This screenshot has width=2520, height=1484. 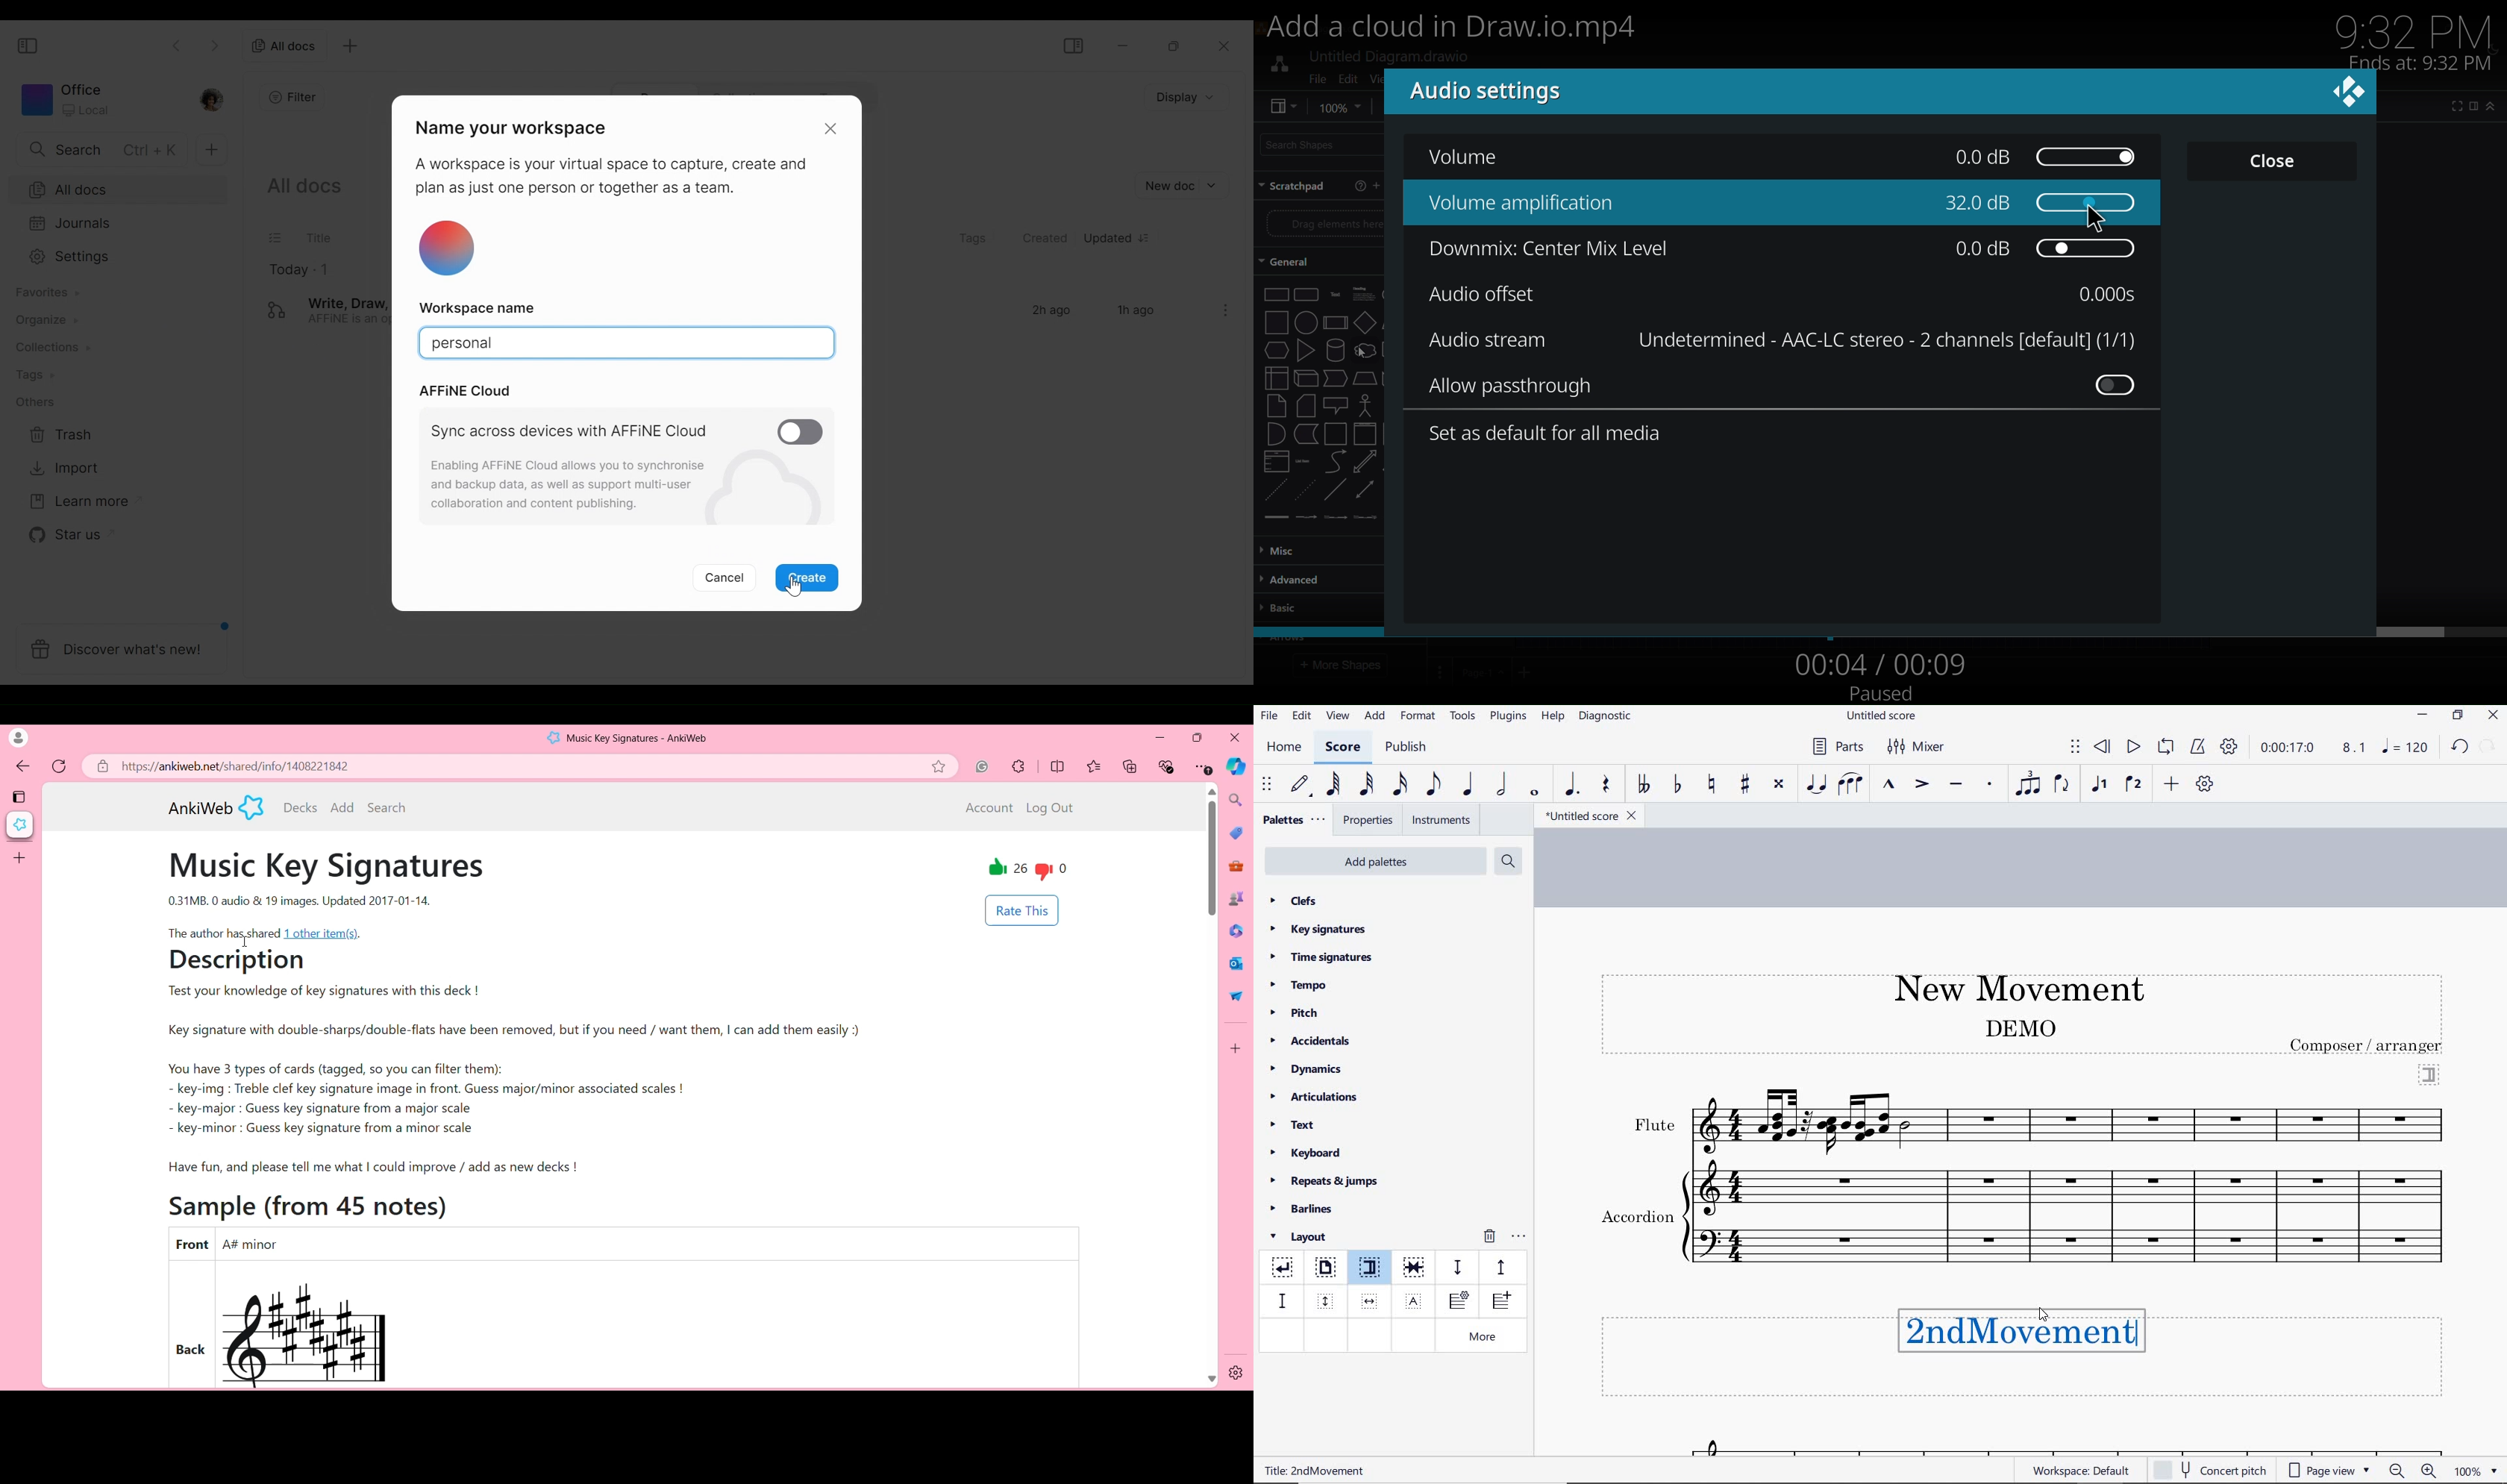 I want to click on Description, so click(x=255, y=963).